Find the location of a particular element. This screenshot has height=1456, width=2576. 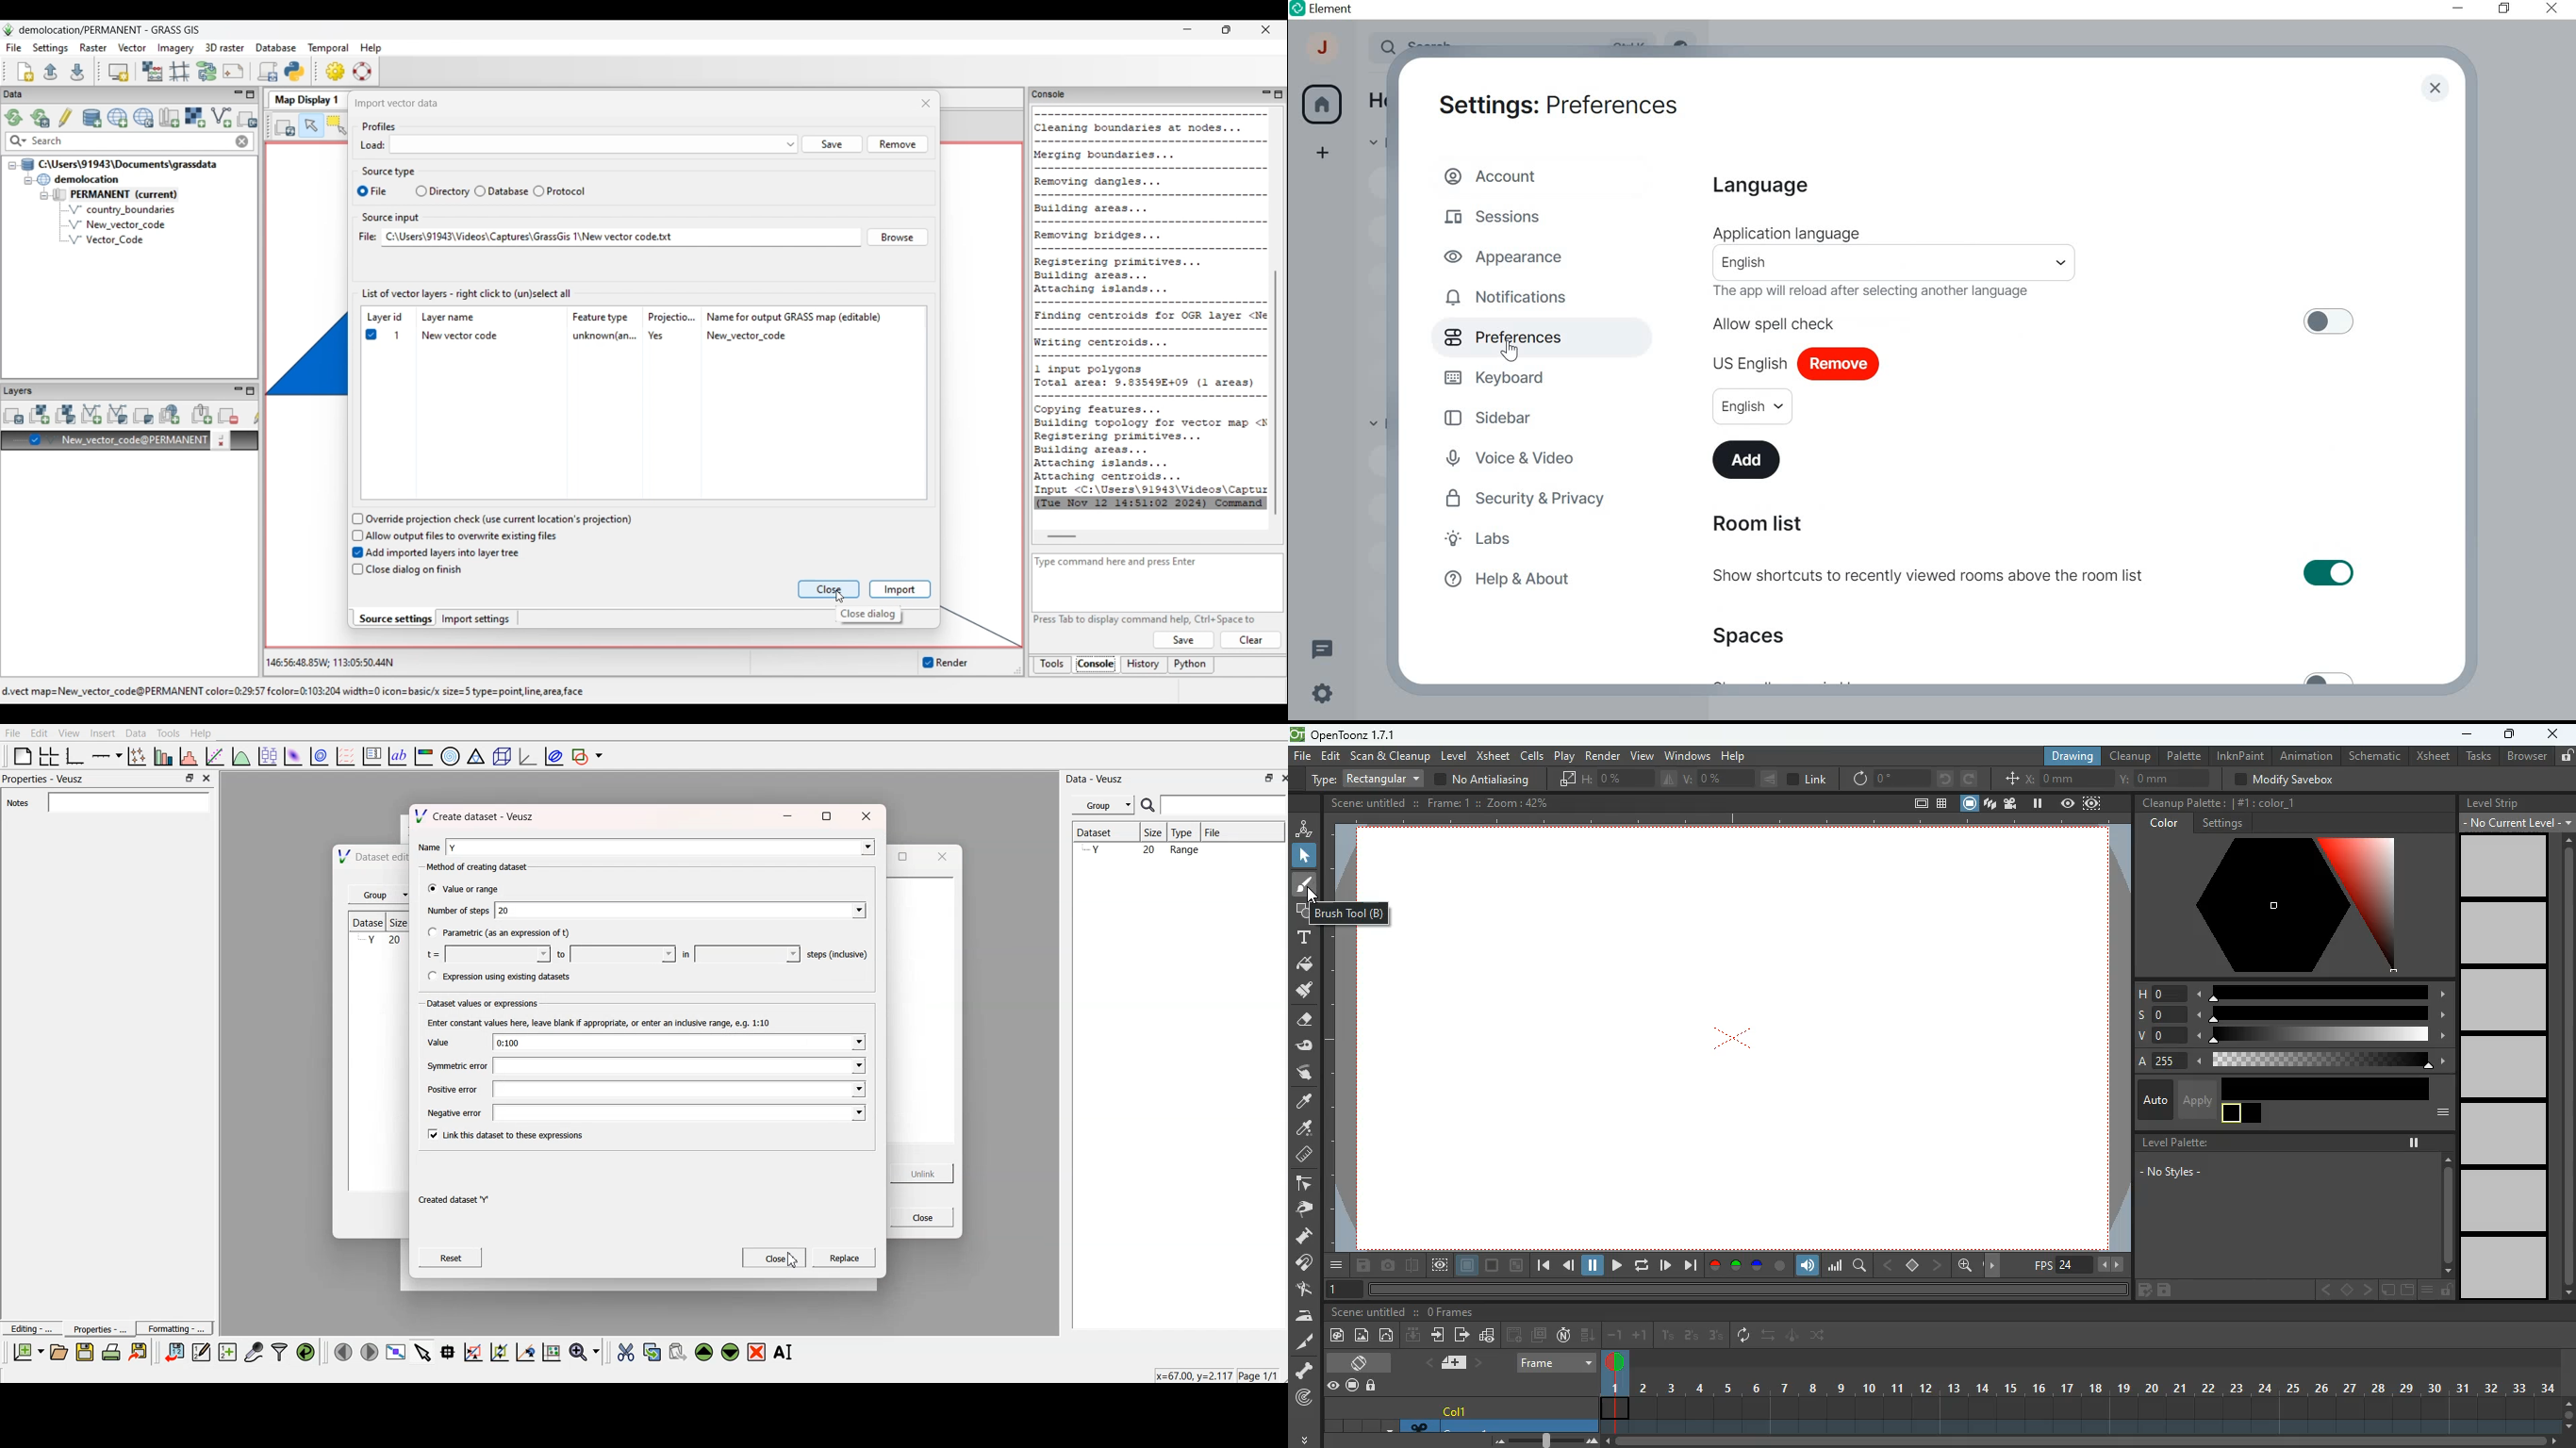

camera is located at coordinates (1390, 1266).